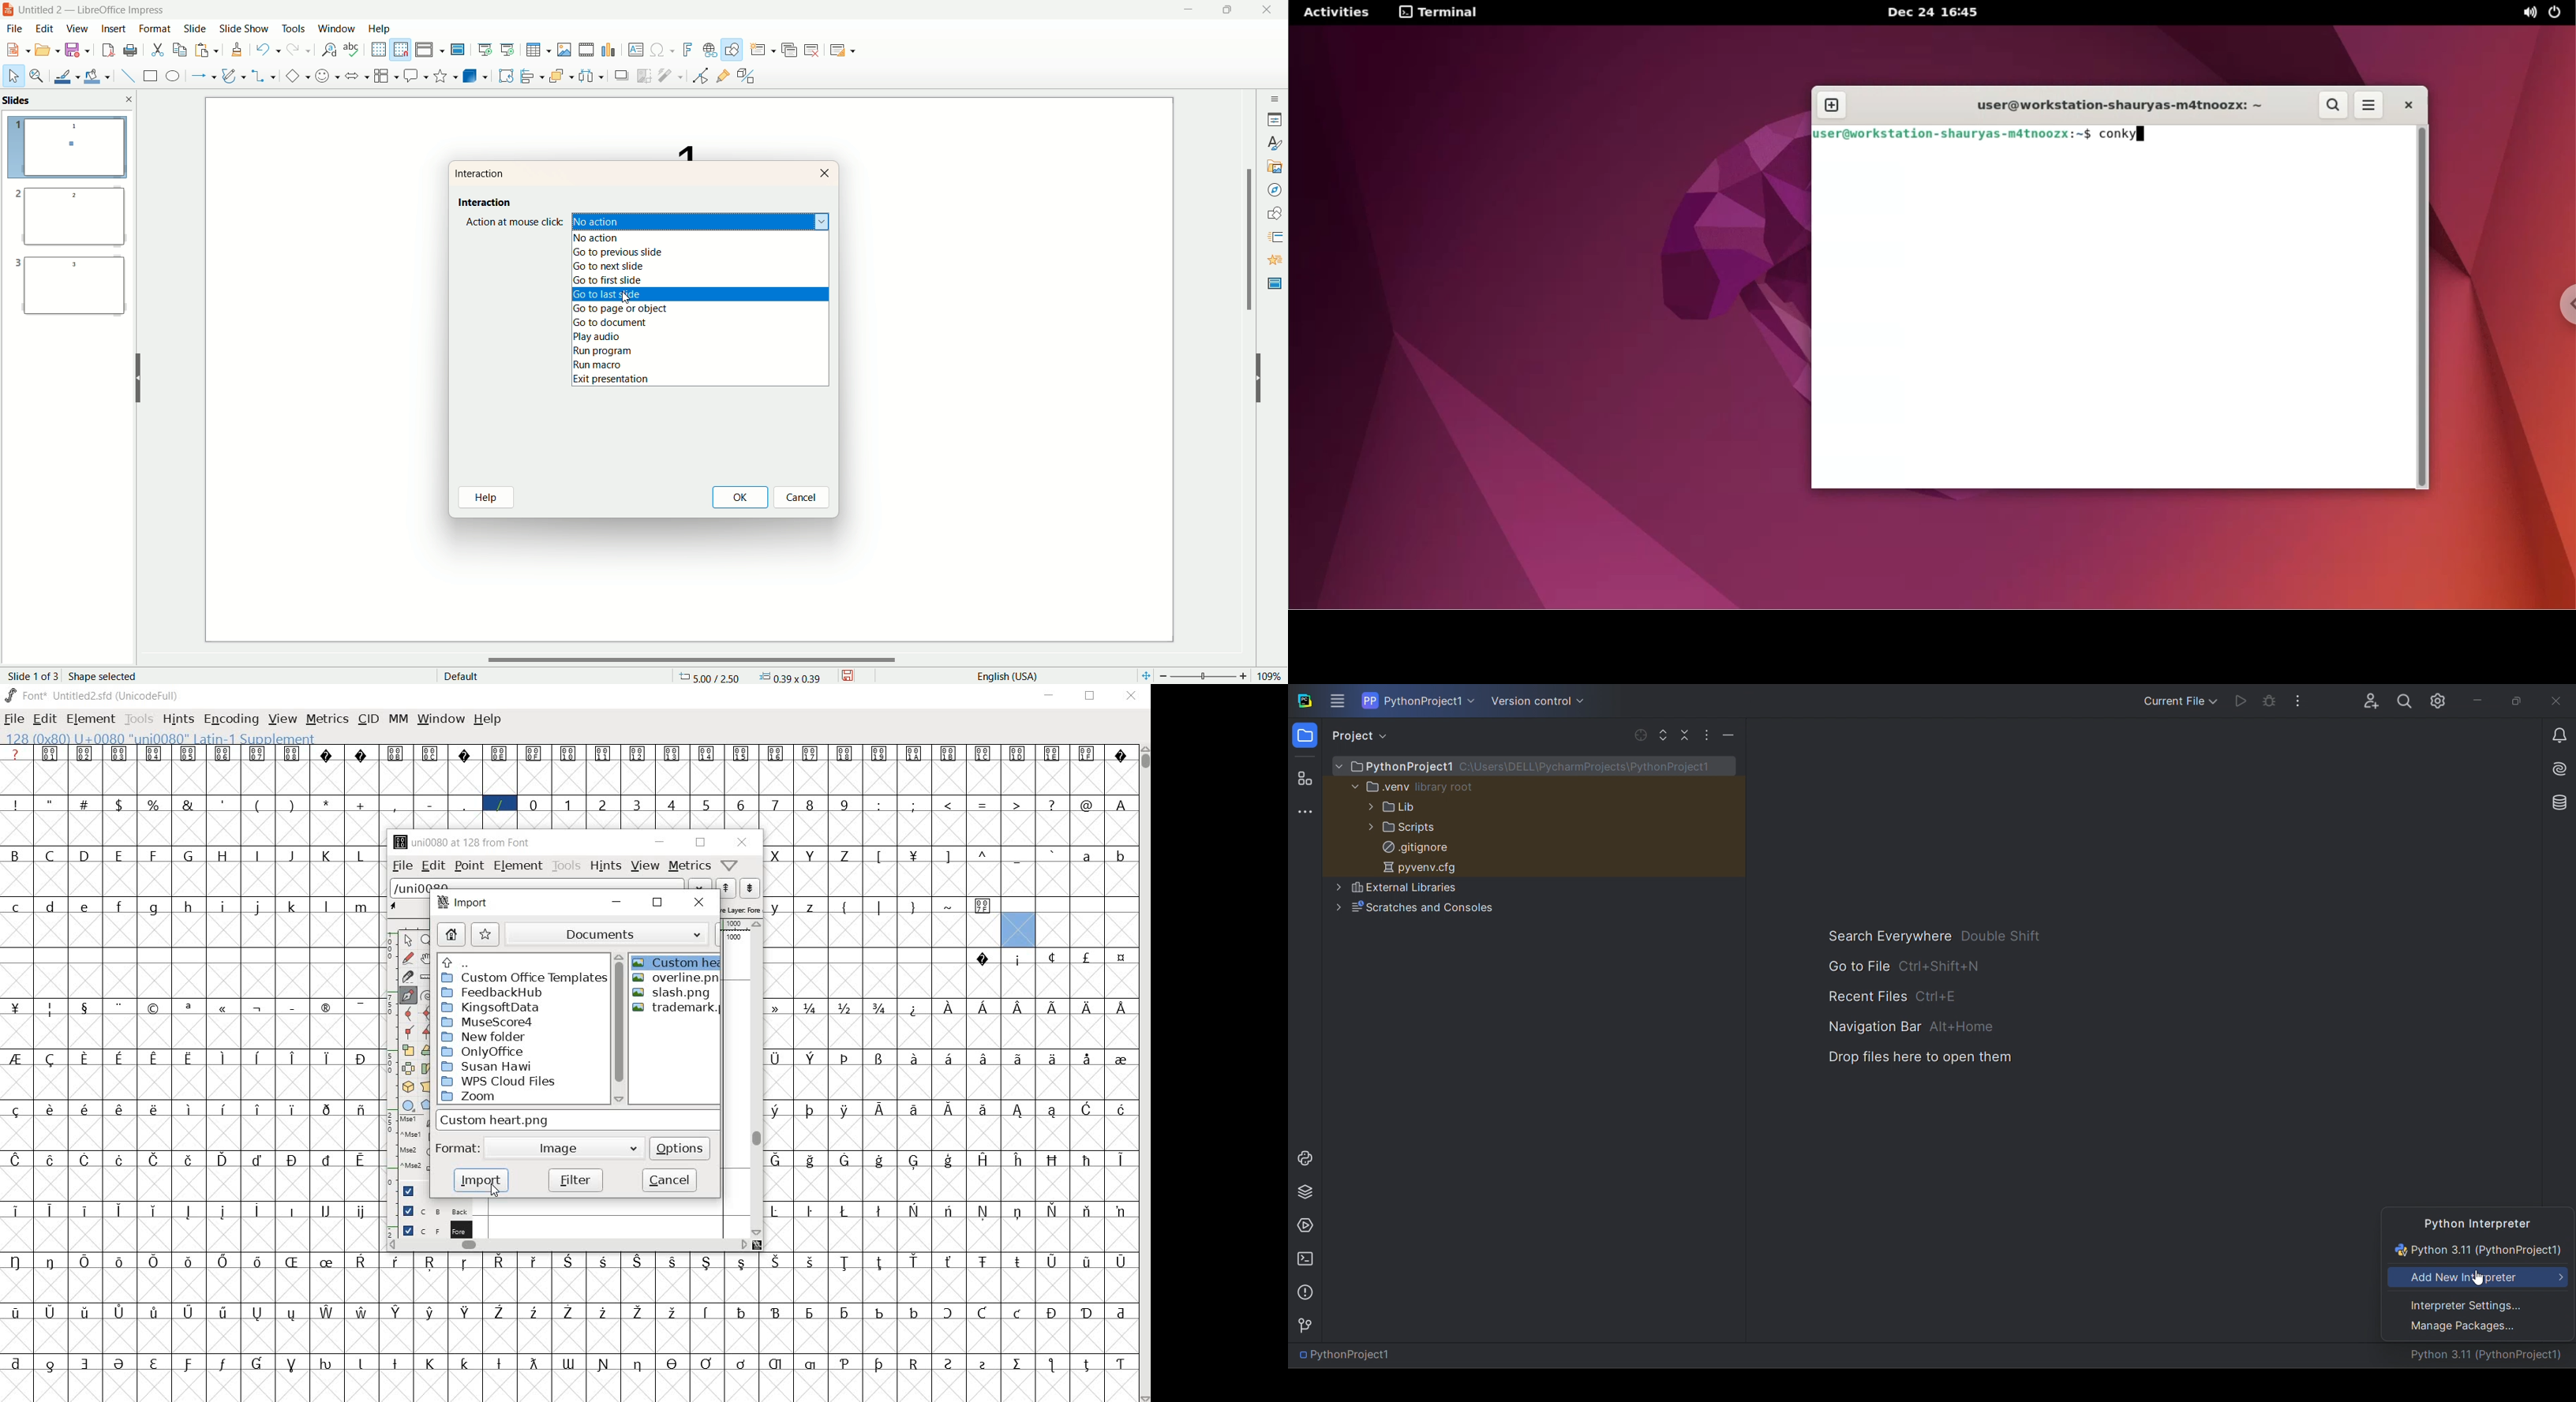  I want to click on hyperlink, so click(707, 50).